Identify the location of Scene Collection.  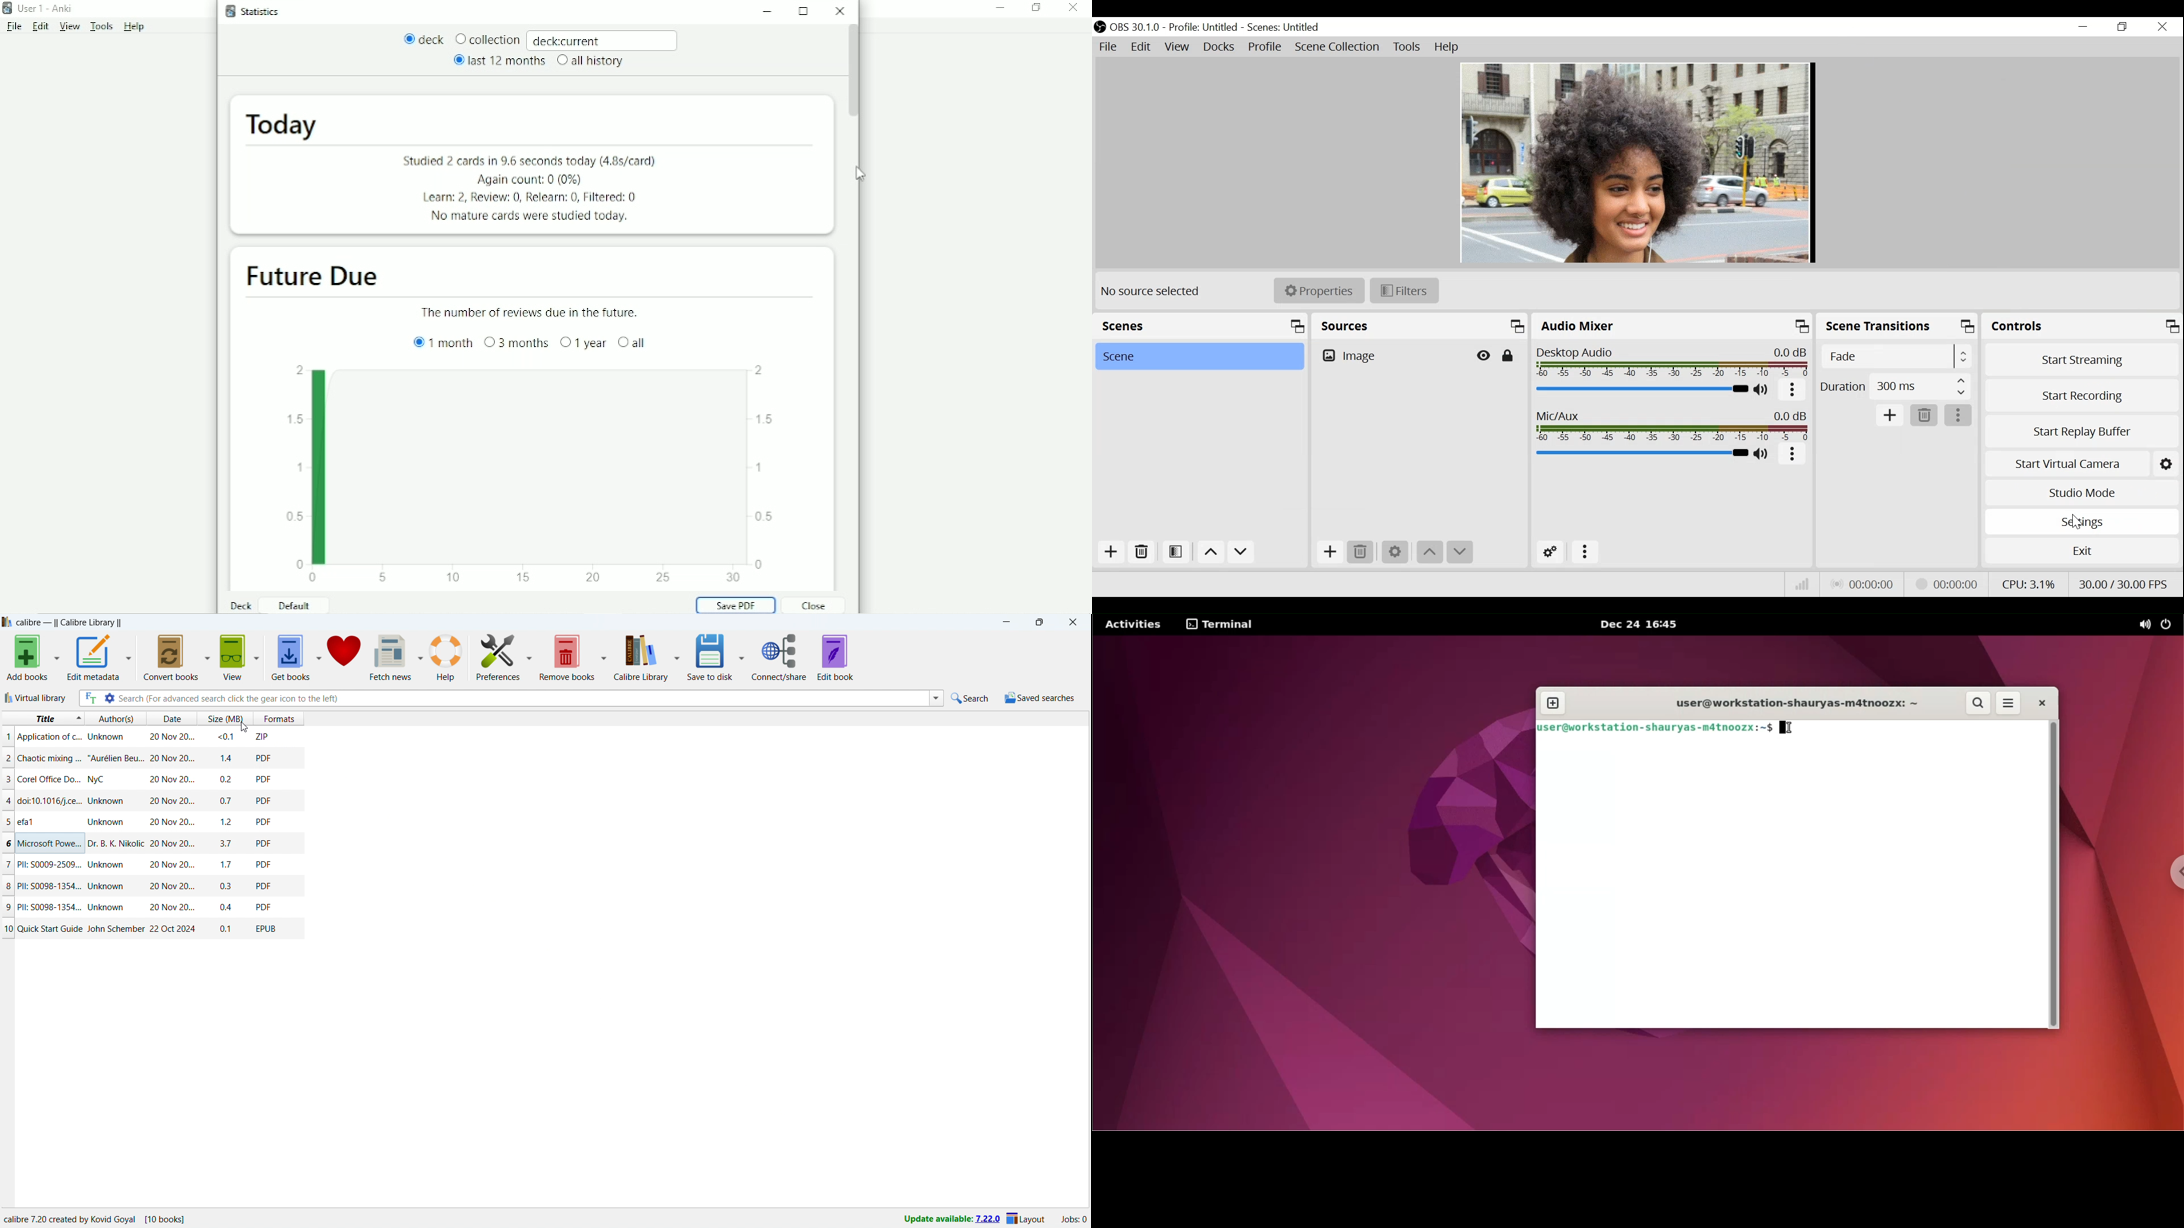
(1339, 47).